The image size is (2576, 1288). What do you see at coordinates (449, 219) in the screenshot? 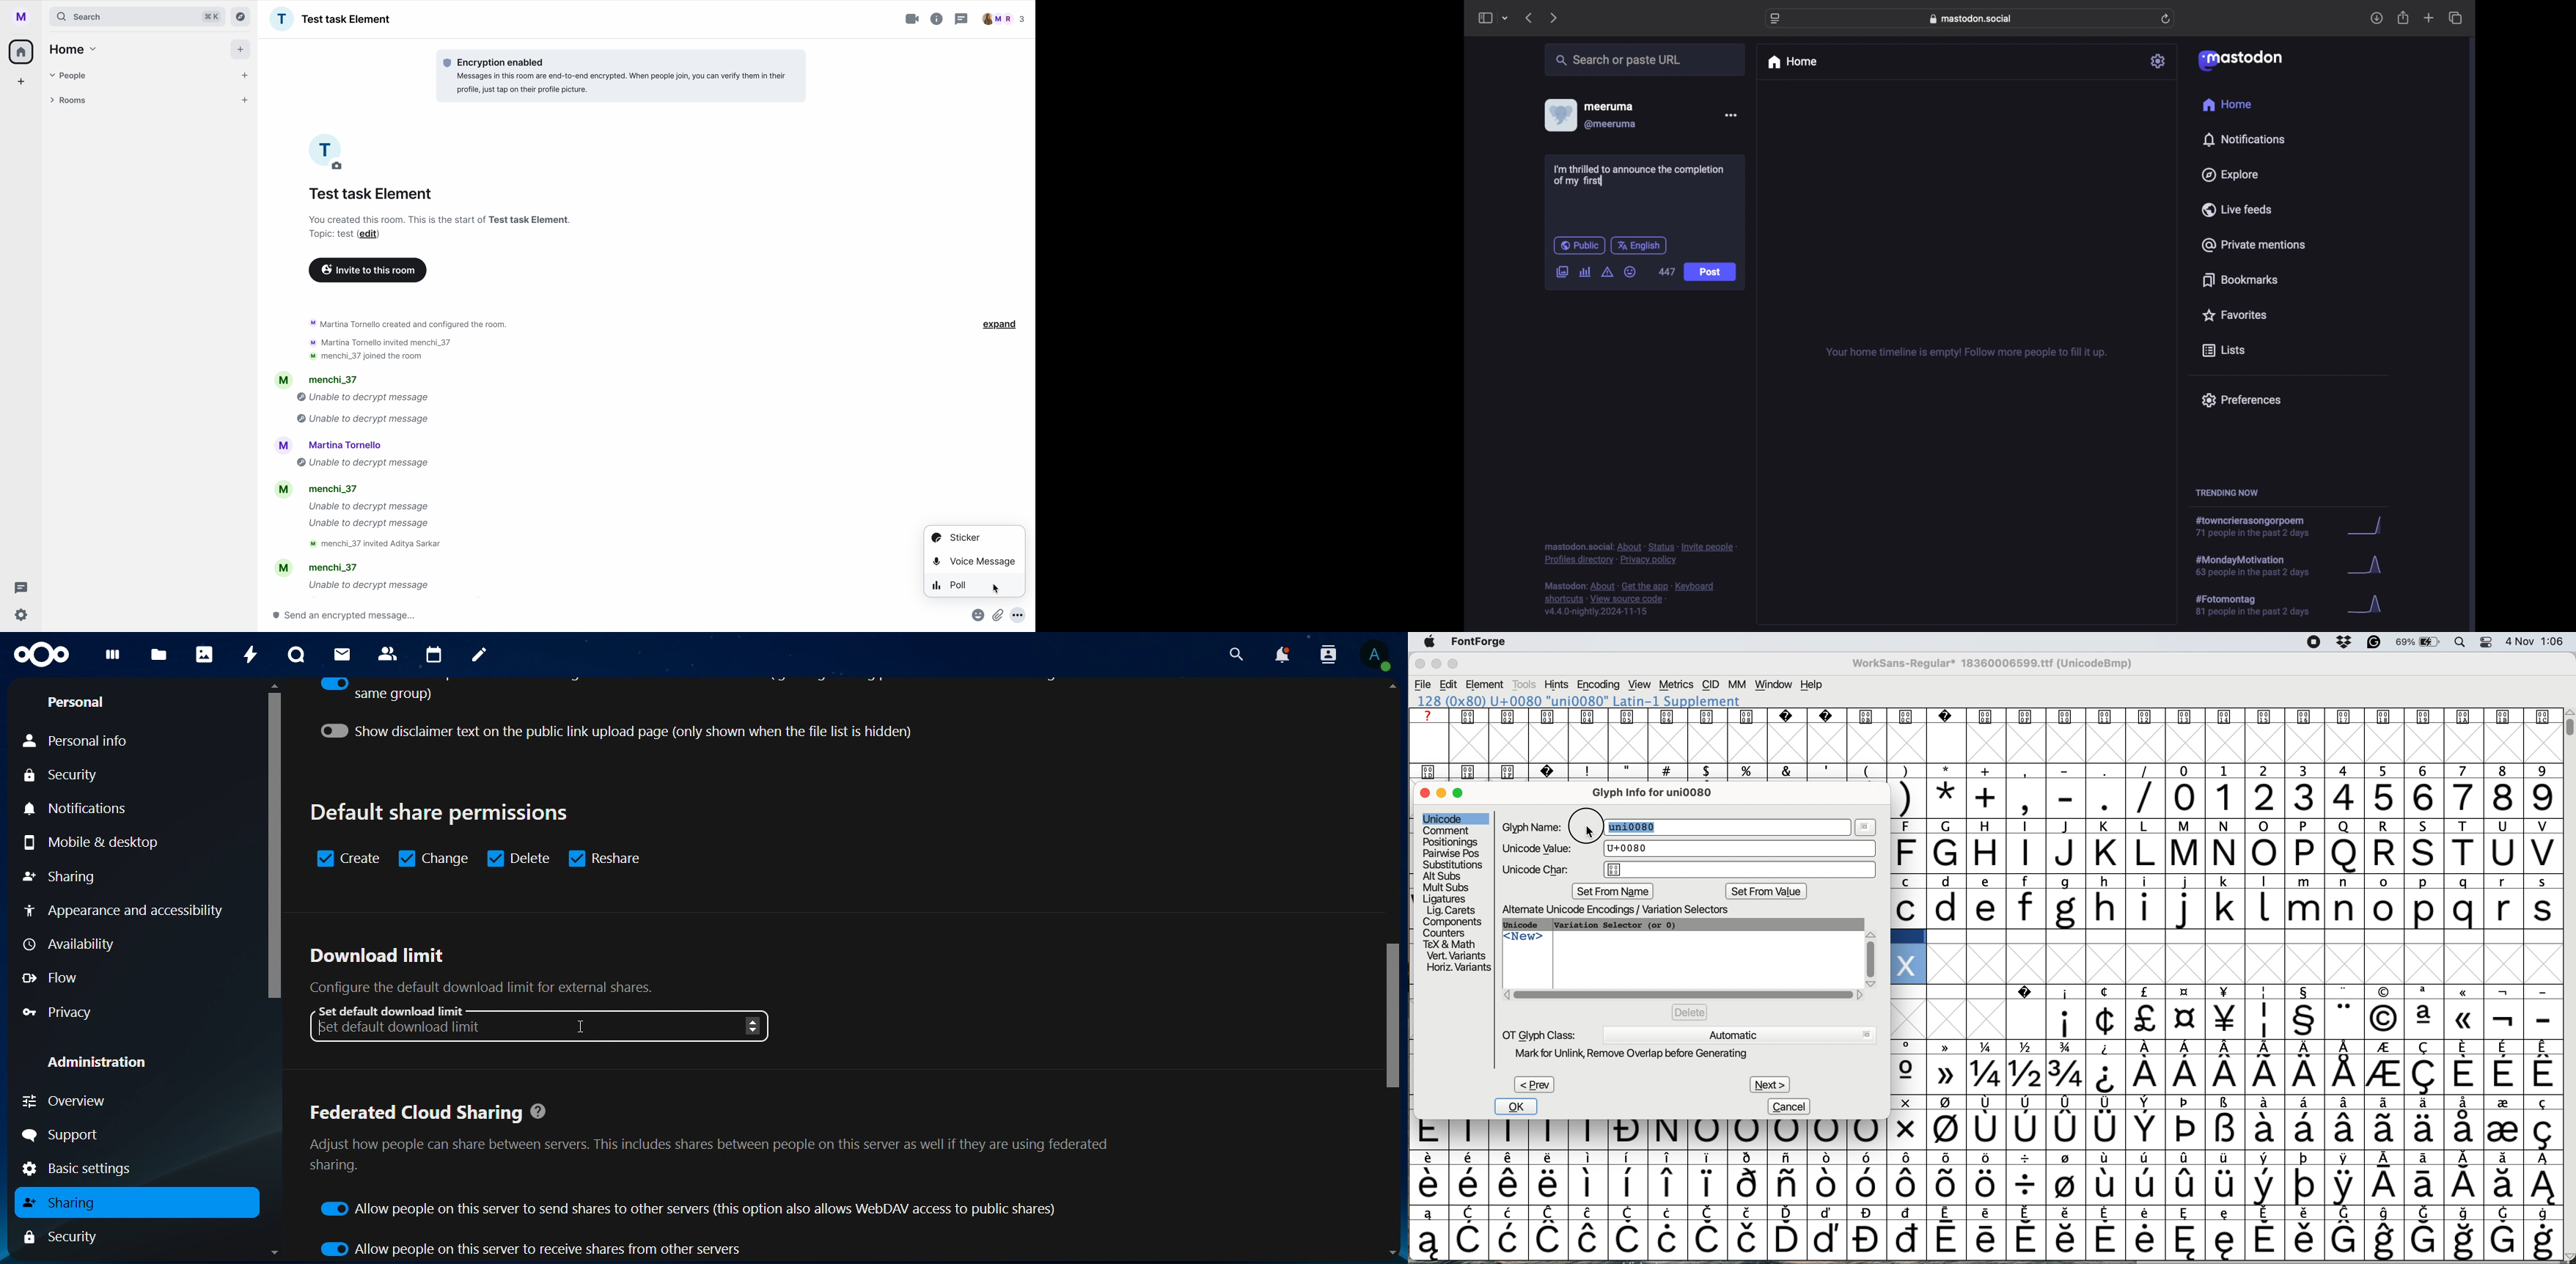
I see `You created this room. This is the start of Test task Element.` at bounding box center [449, 219].